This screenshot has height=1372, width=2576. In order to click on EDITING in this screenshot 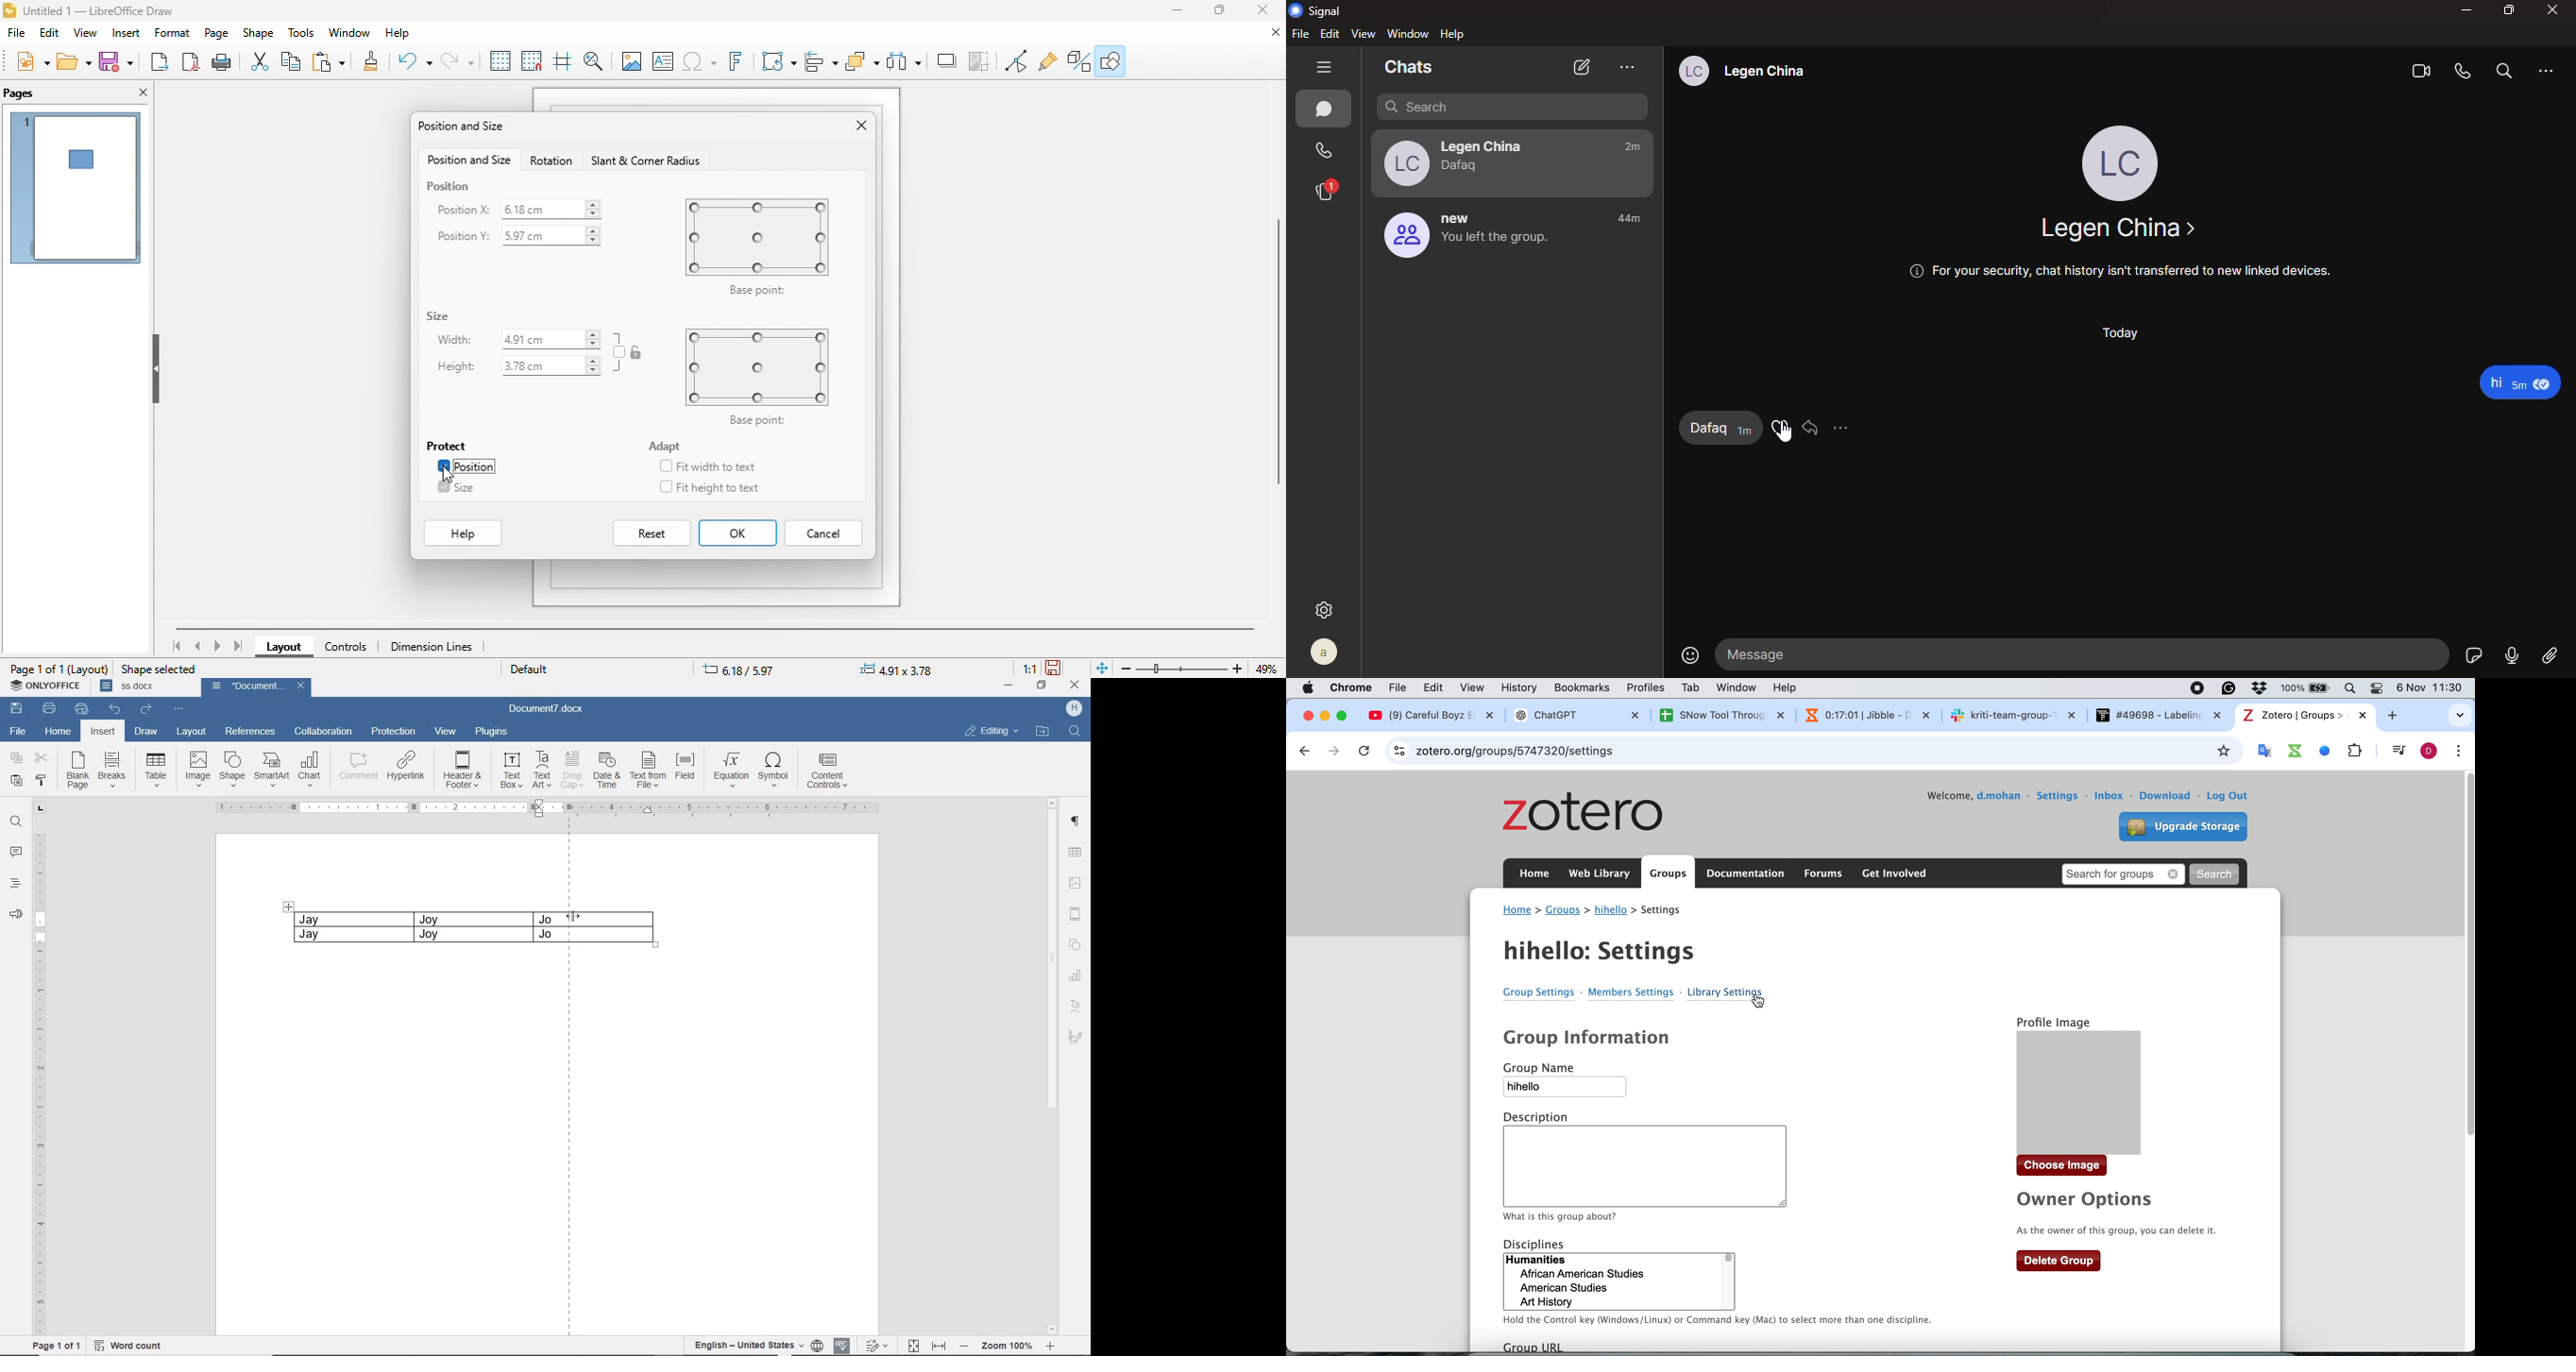, I will do `click(992, 733)`.